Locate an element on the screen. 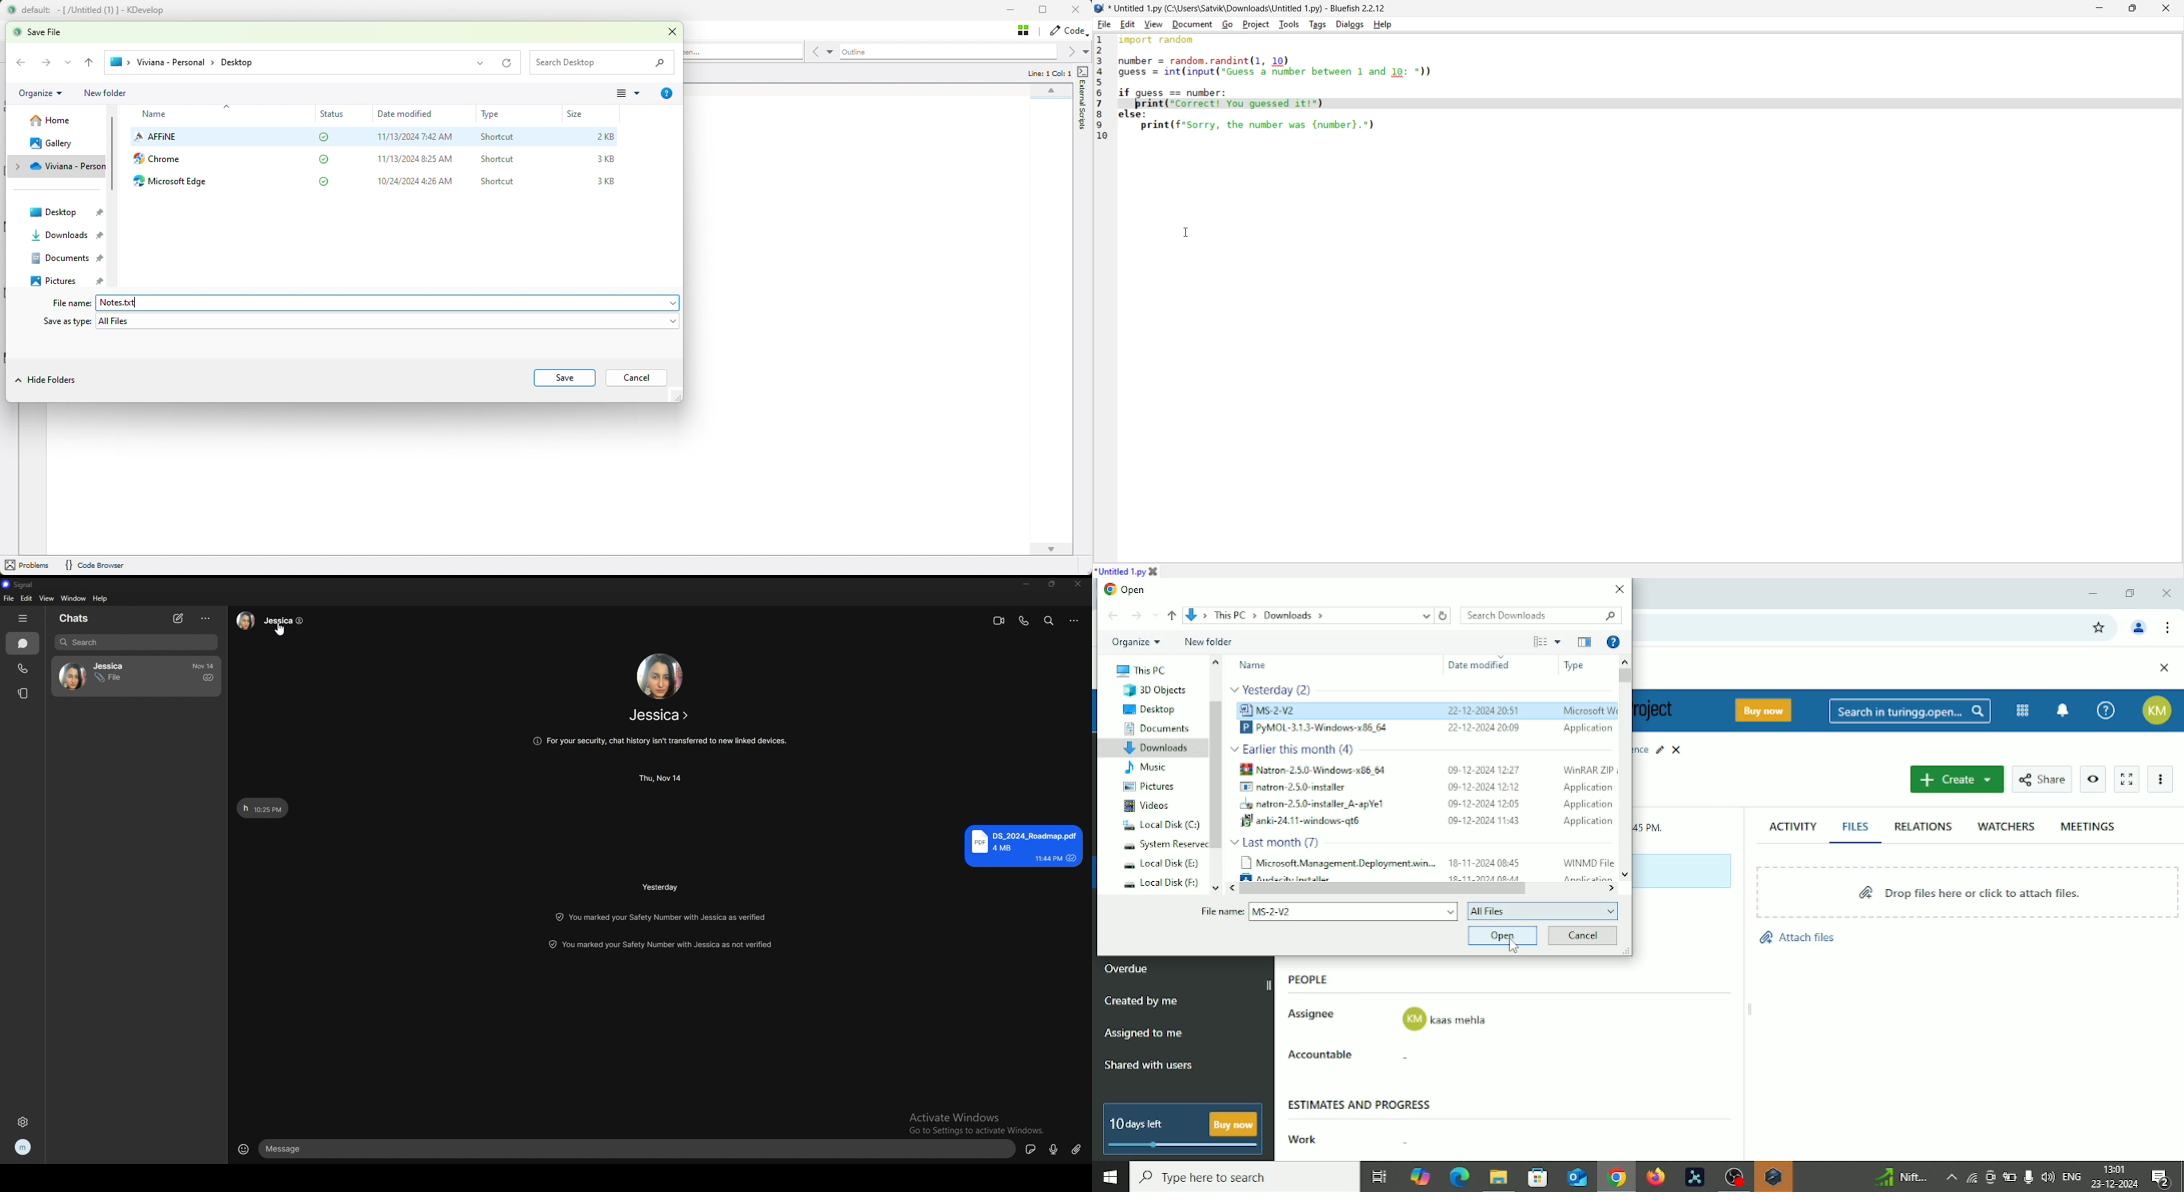  Local Disk(E:) is located at coordinates (1161, 864).